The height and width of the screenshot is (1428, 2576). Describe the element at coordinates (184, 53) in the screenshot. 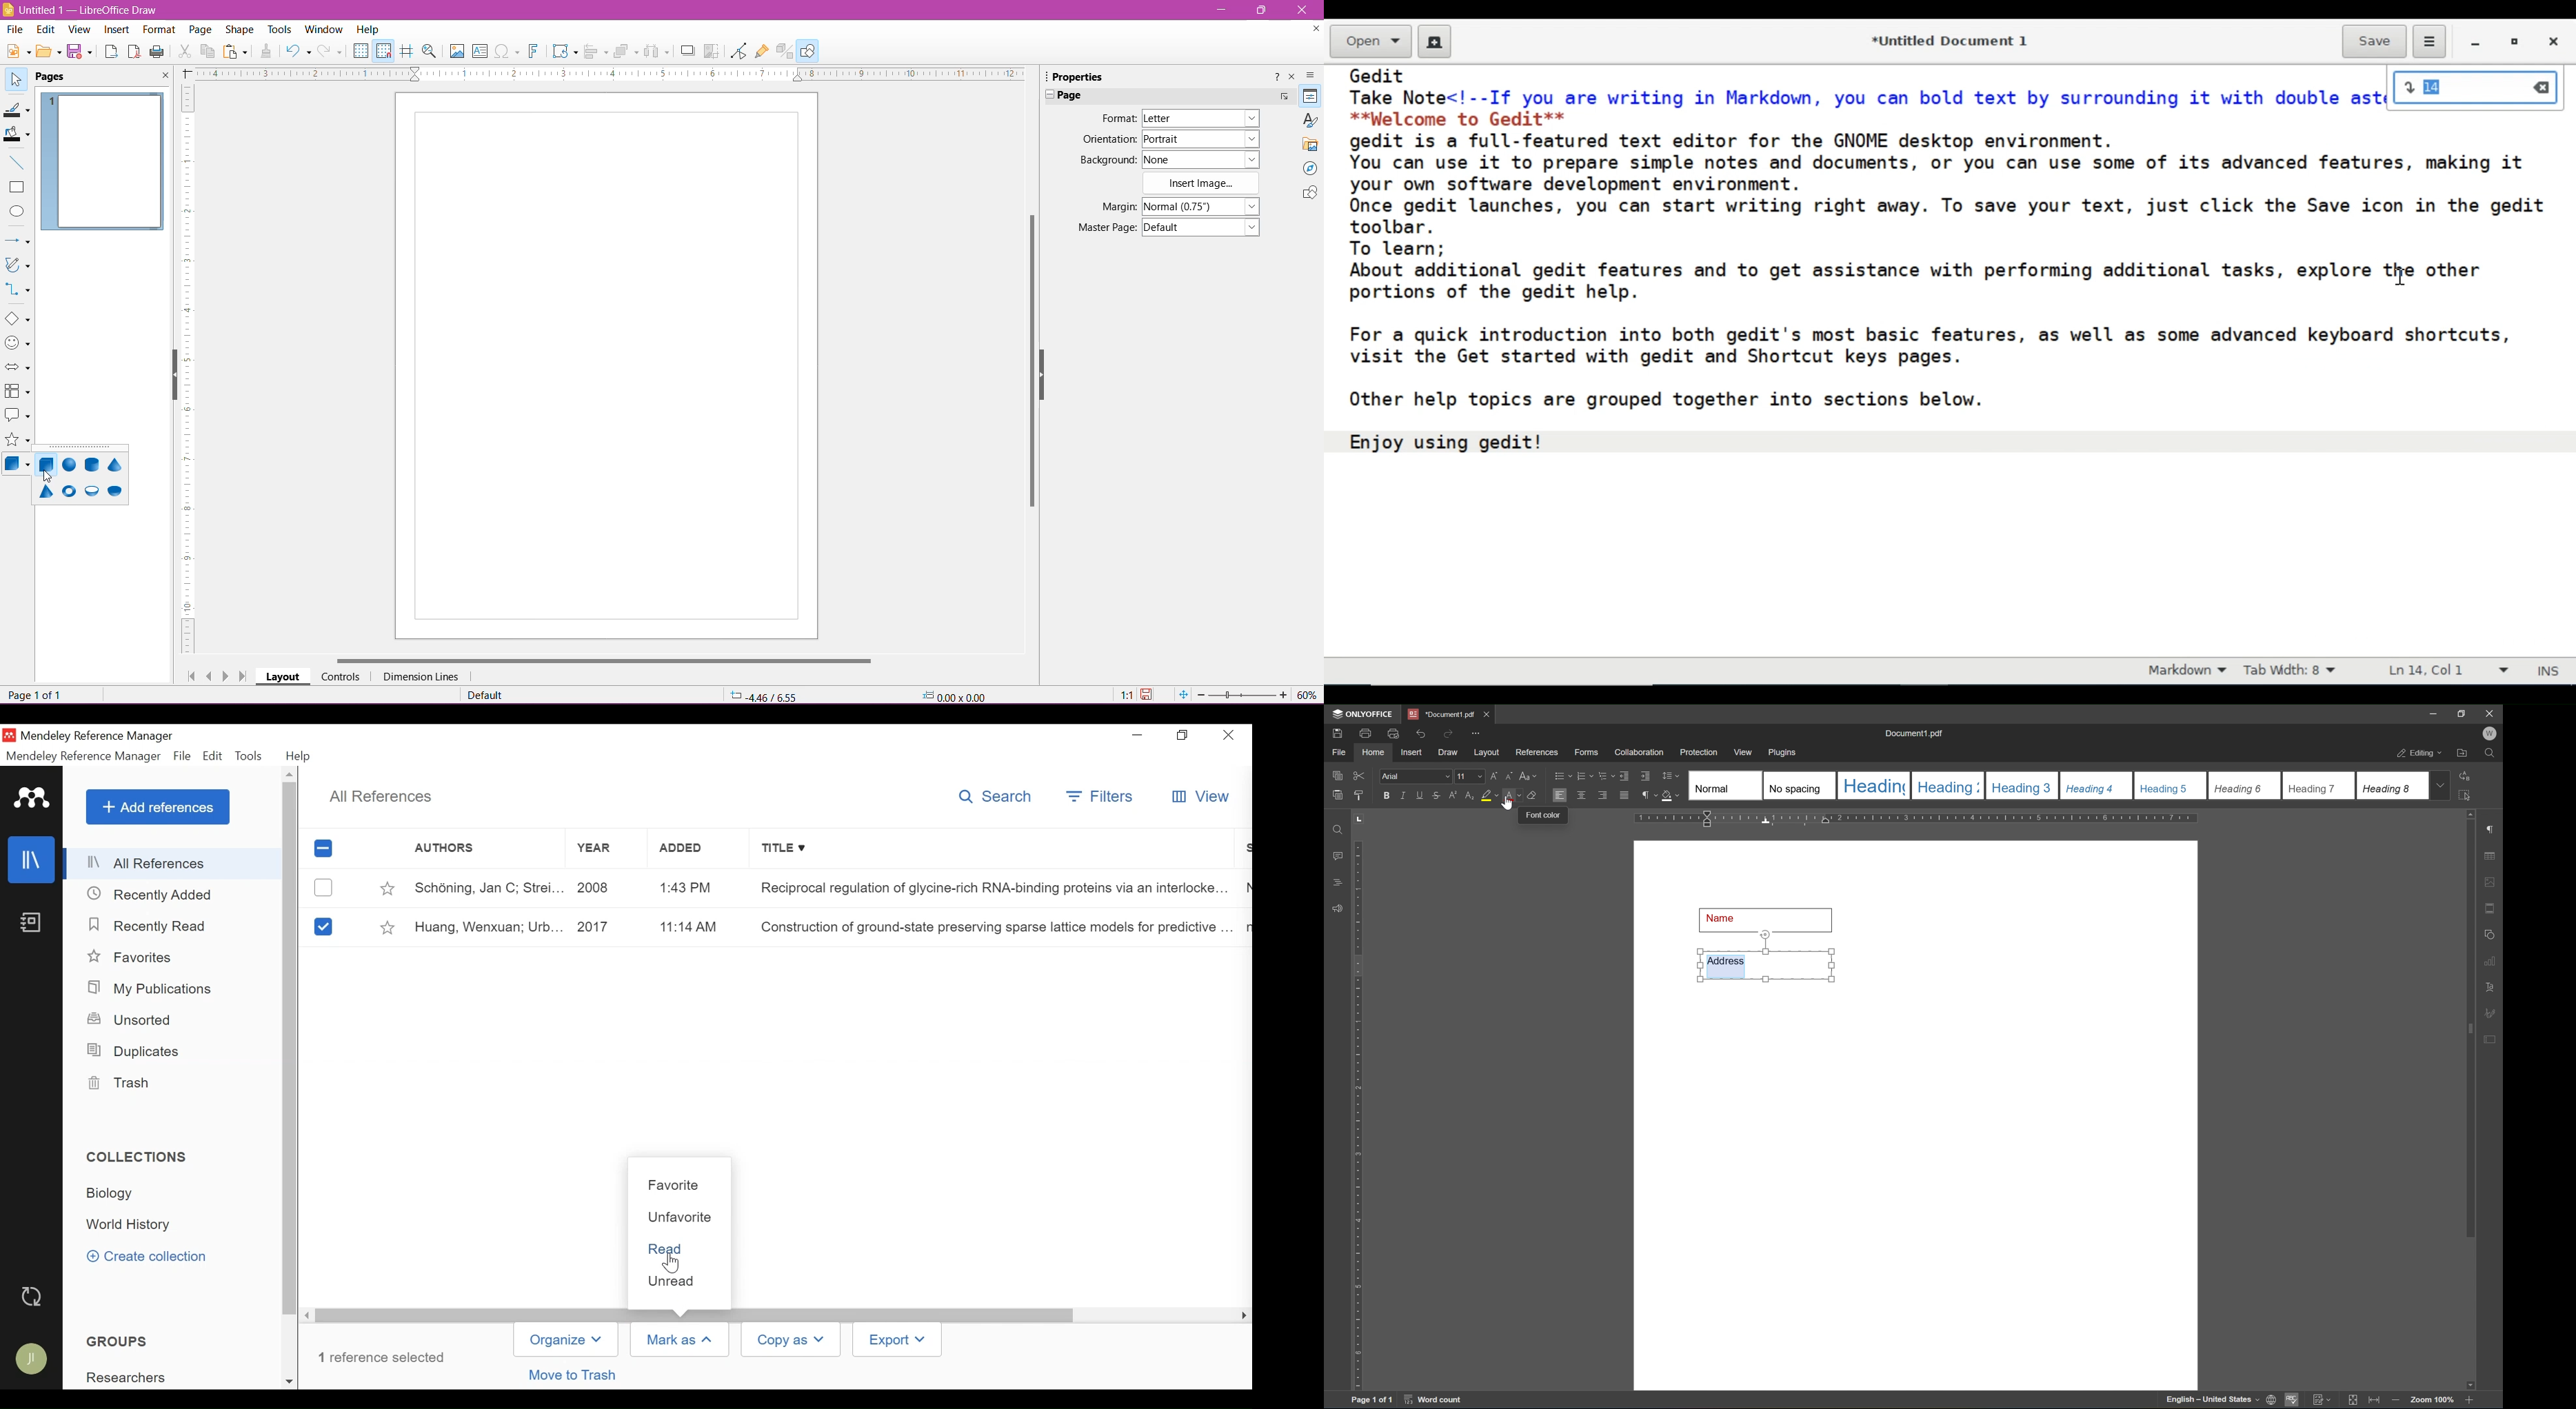

I see `Cut` at that location.